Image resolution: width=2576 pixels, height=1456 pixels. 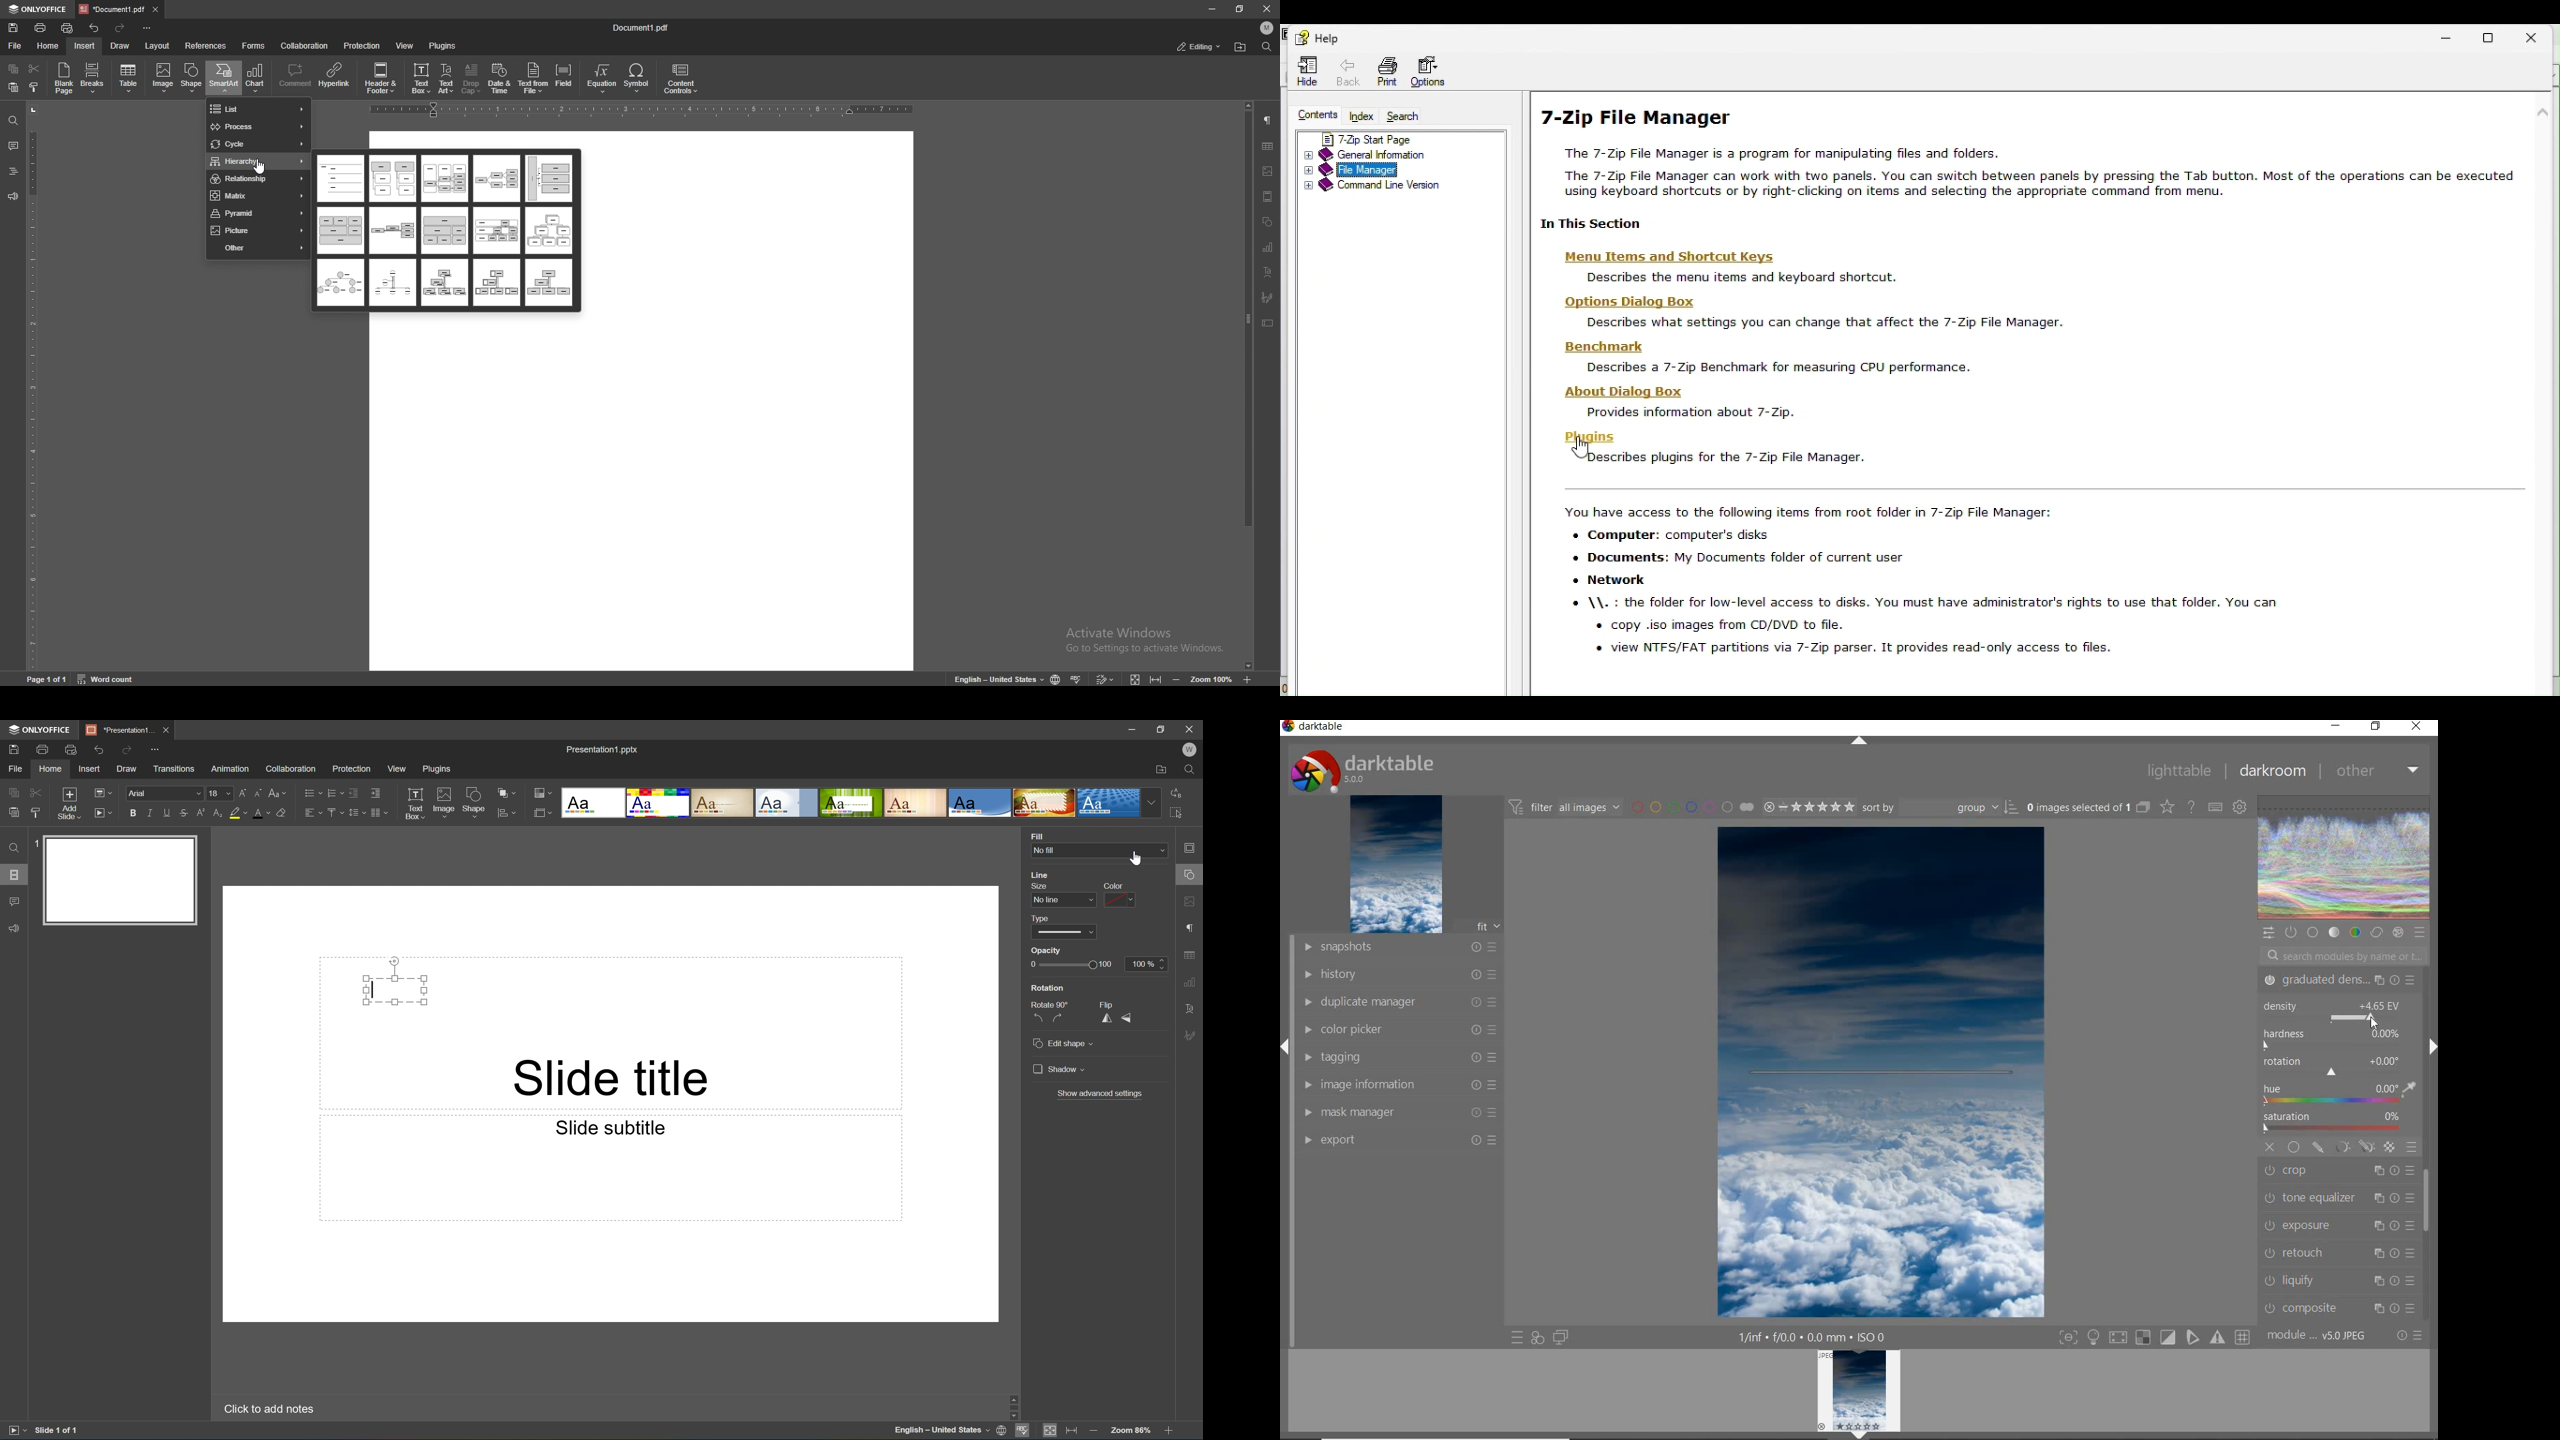 What do you see at coordinates (997, 679) in the screenshot?
I see `change text language` at bounding box center [997, 679].